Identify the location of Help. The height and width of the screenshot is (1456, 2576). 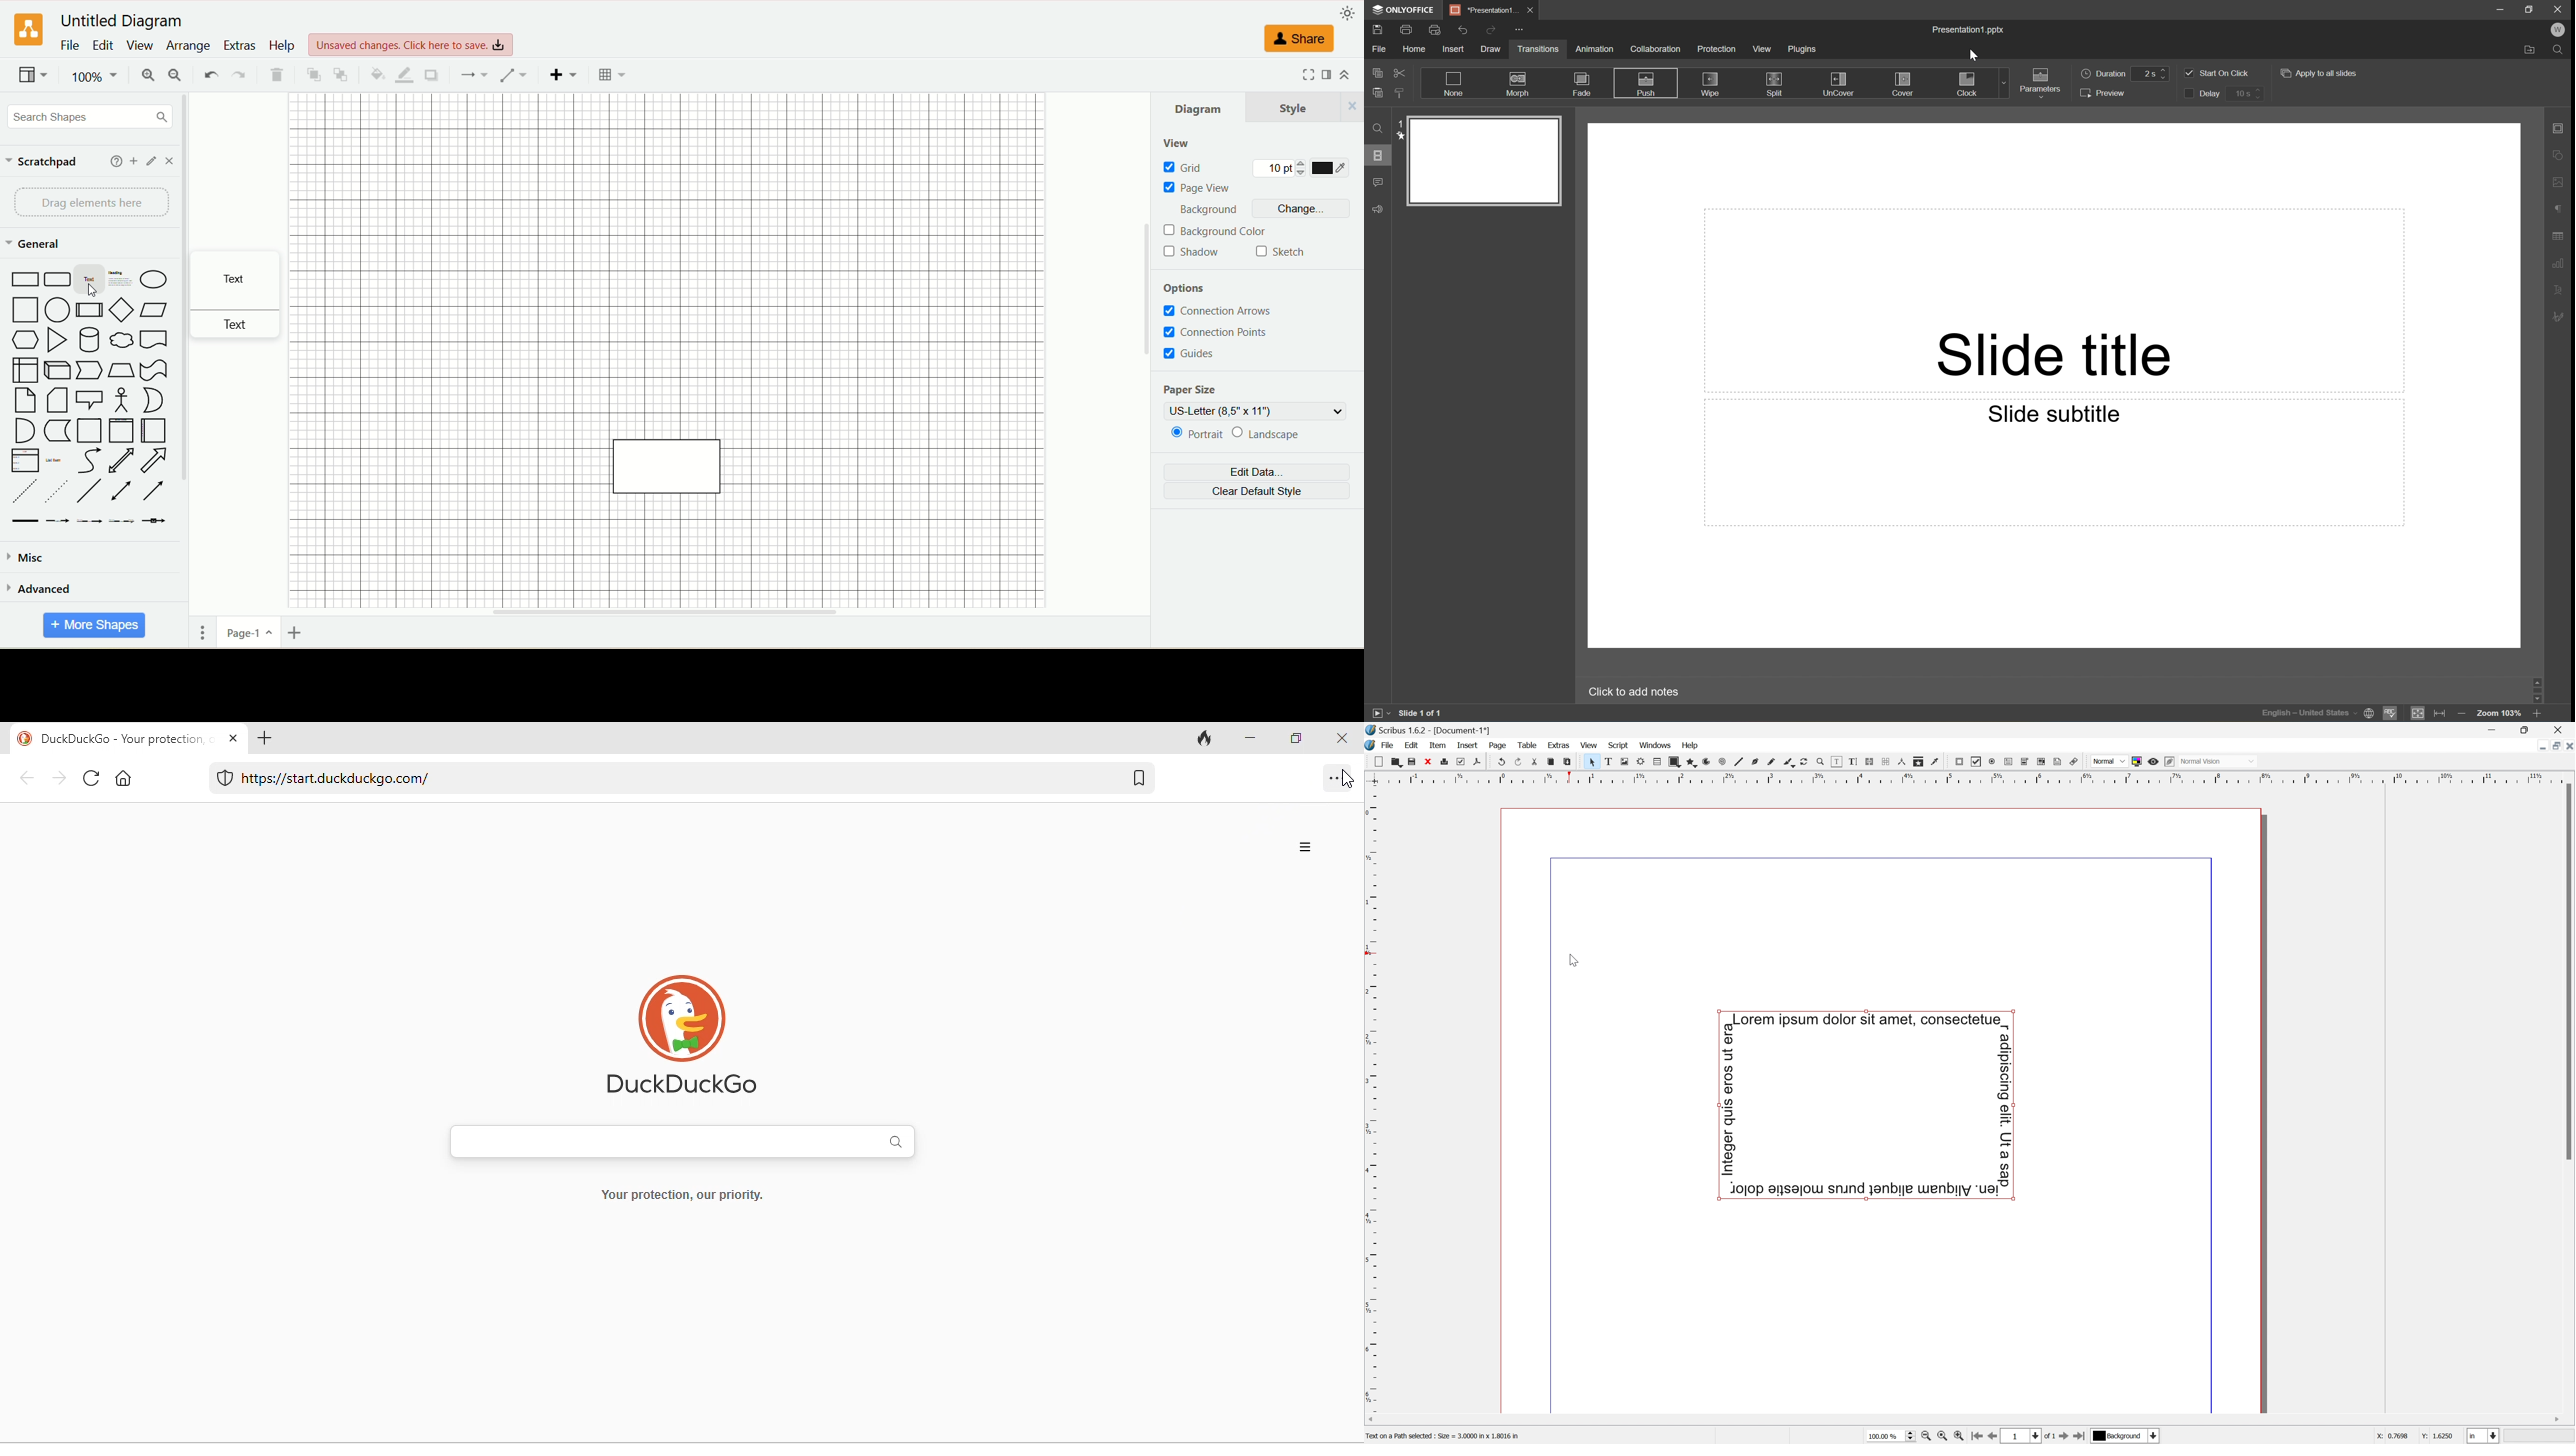
(1690, 745).